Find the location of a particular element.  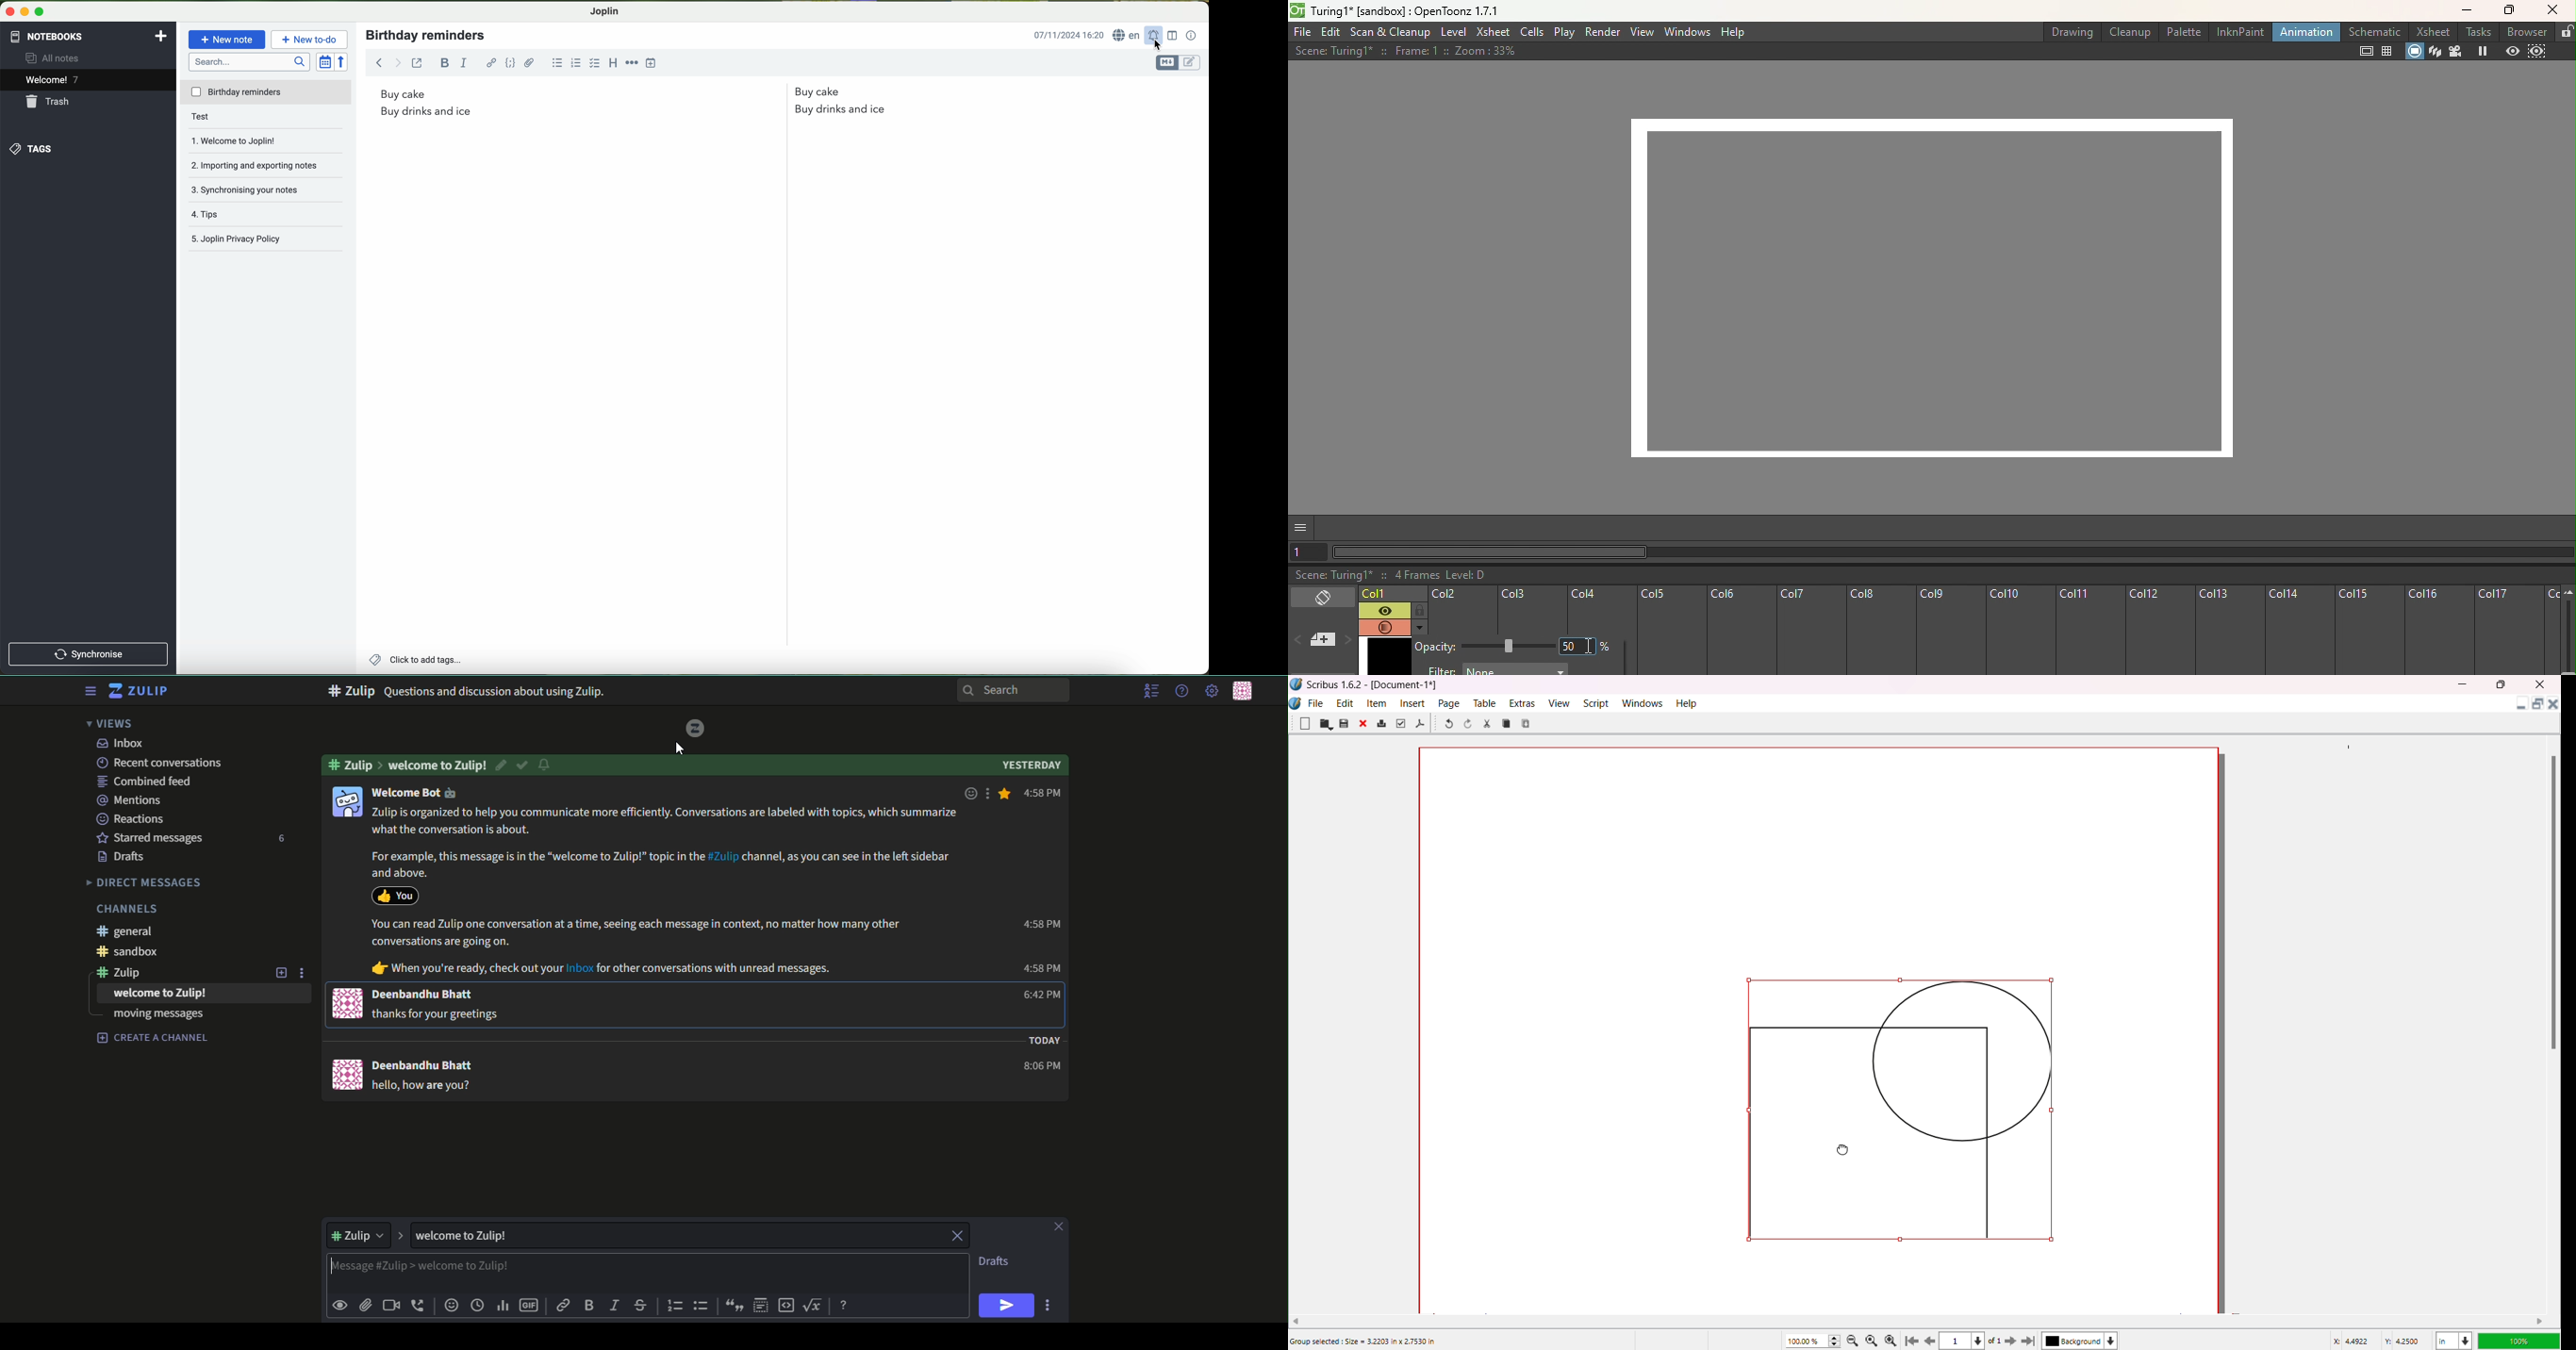

dr When you're ready, check out your Inbox for other conversations with unread messages. is located at coordinates (600, 969).